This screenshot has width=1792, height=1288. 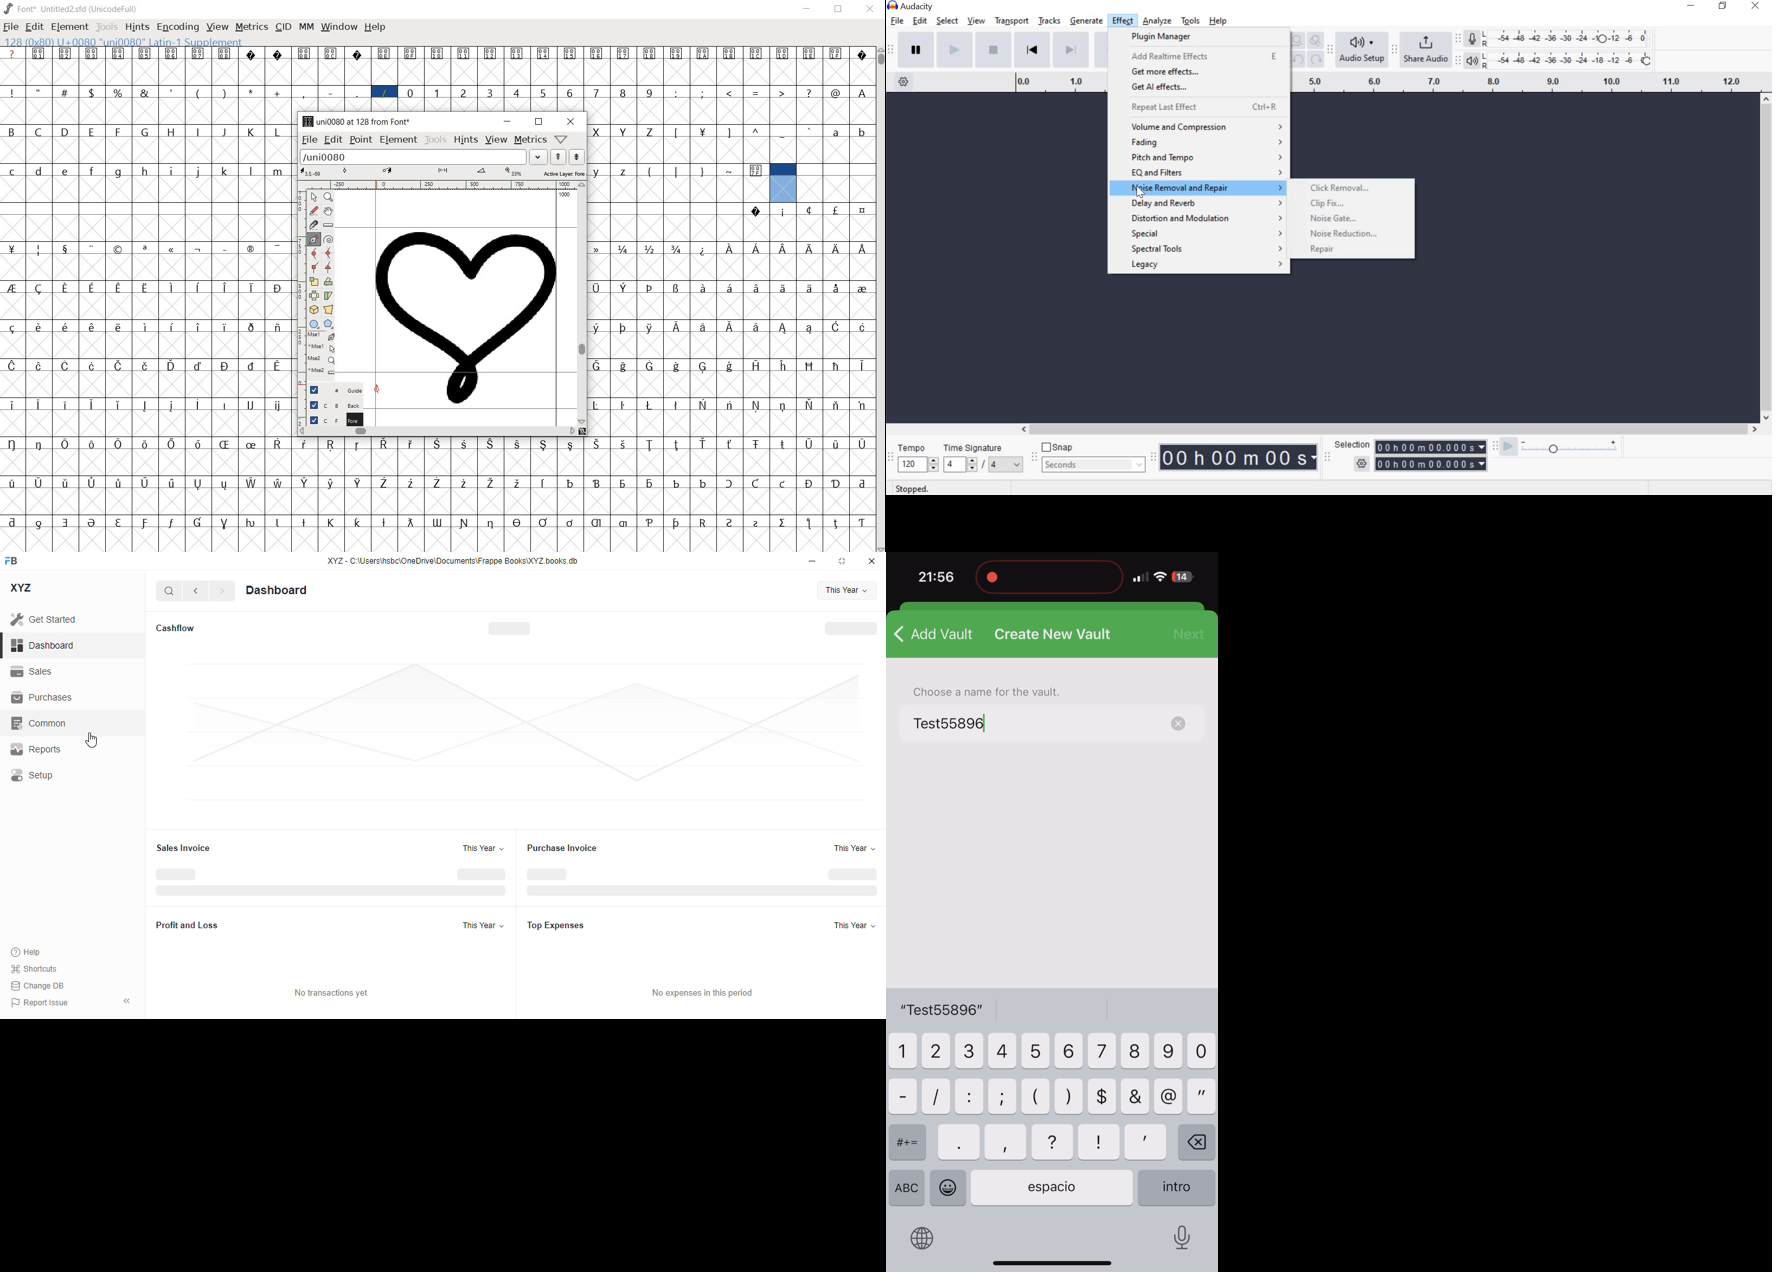 I want to click on no transactions yet, so click(x=331, y=993).